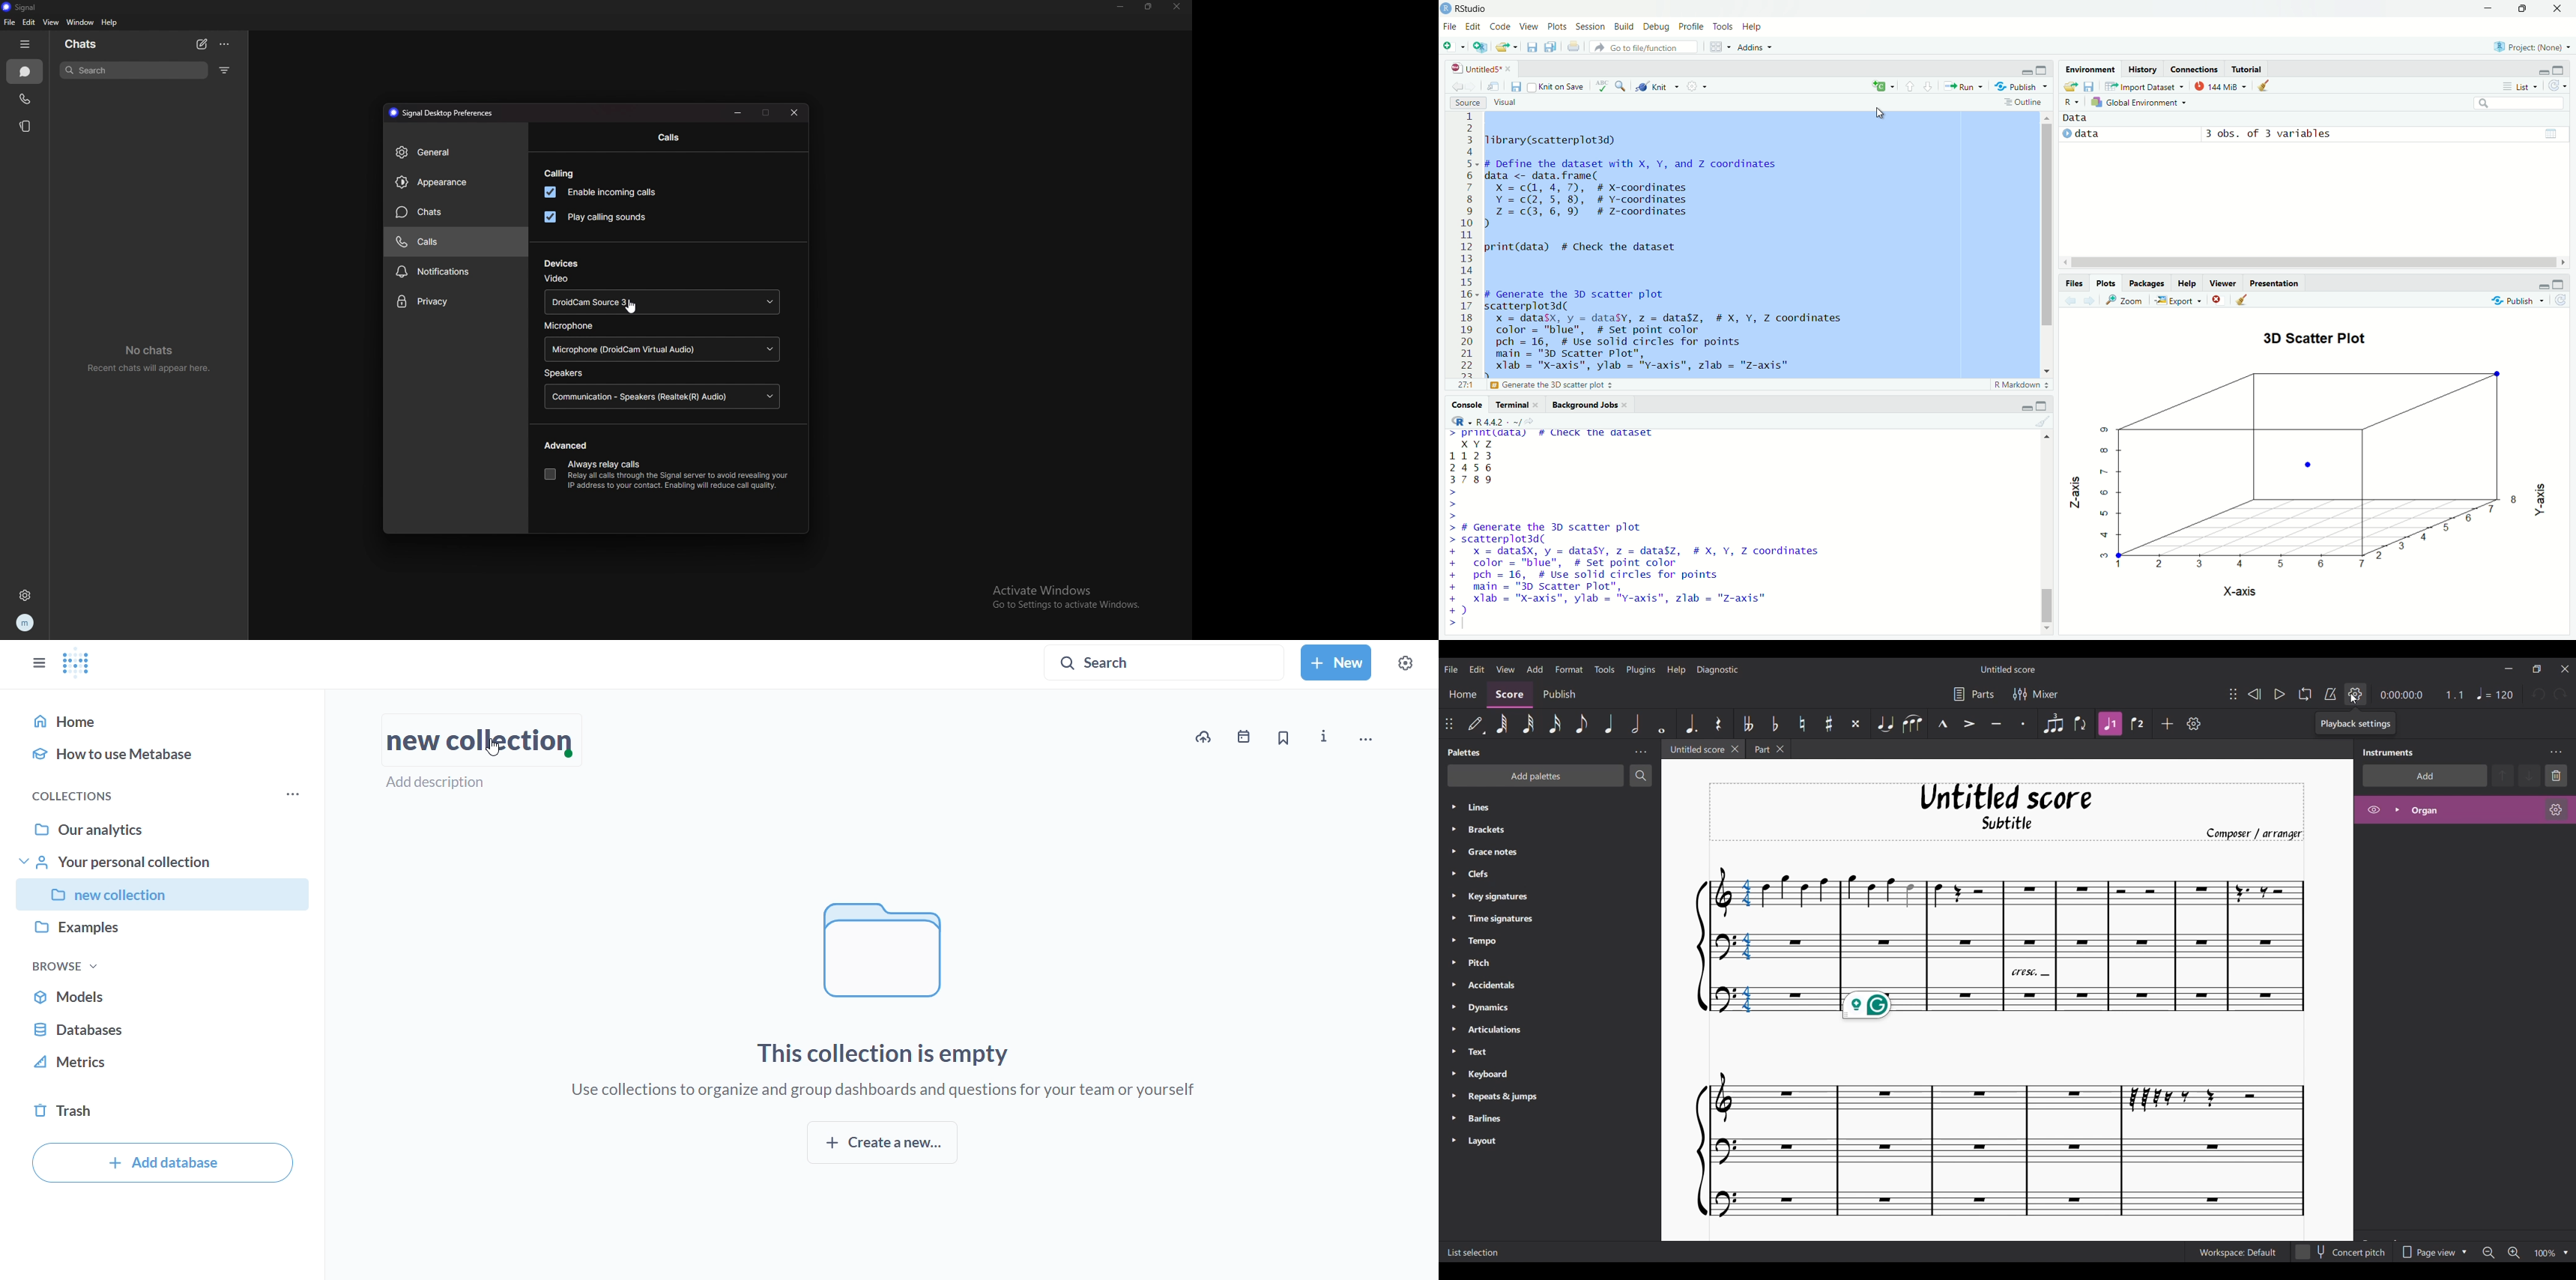 This screenshot has height=1288, width=2576. What do you see at coordinates (1471, 468) in the screenshot?
I see `2456` at bounding box center [1471, 468].